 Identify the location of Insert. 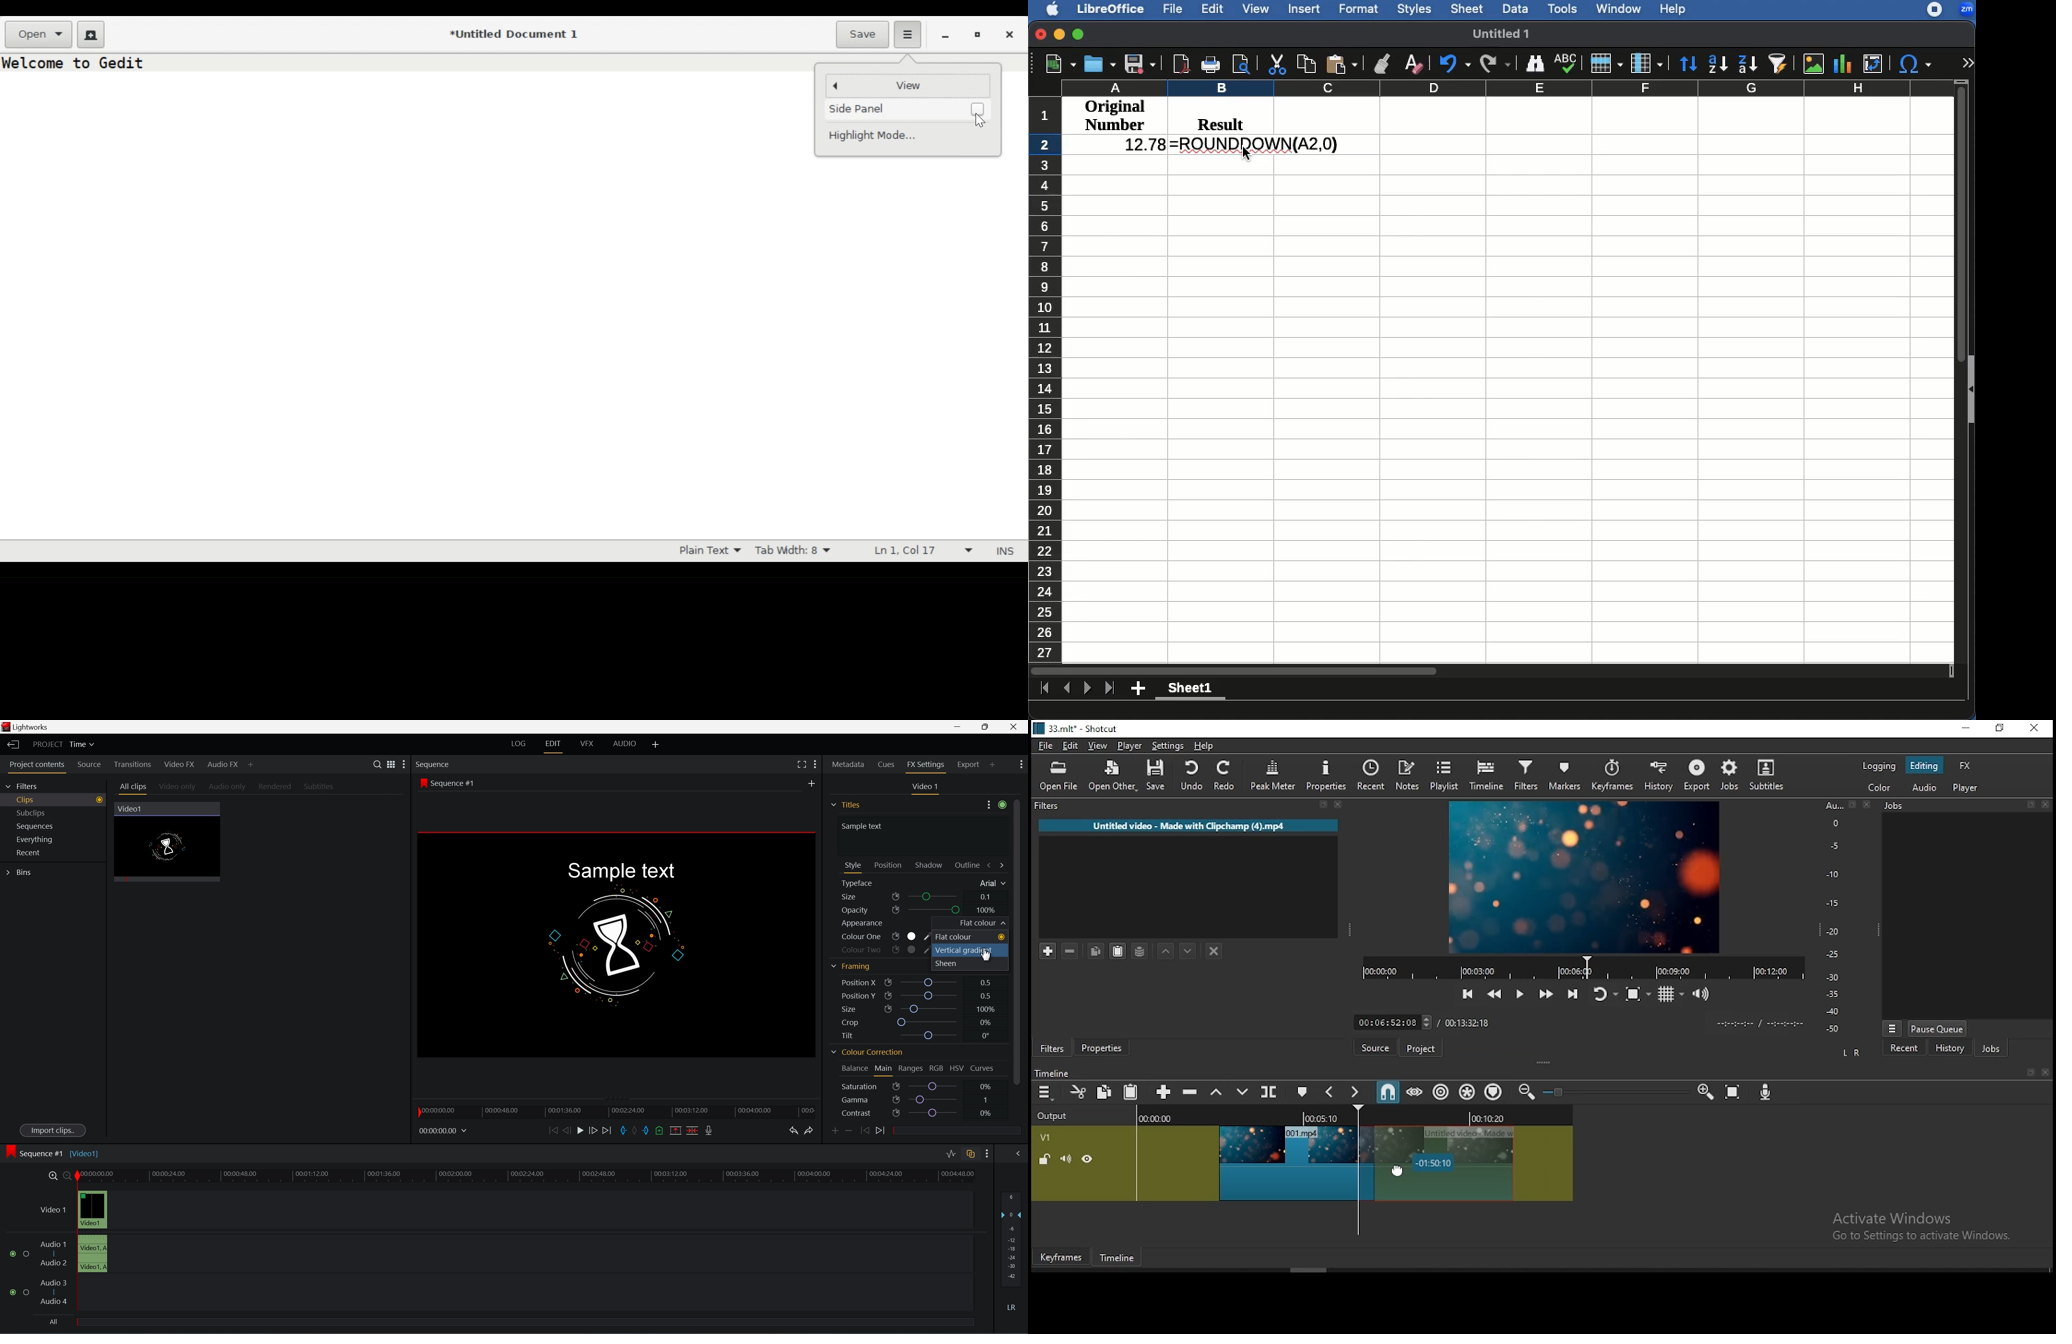
(1306, 10).